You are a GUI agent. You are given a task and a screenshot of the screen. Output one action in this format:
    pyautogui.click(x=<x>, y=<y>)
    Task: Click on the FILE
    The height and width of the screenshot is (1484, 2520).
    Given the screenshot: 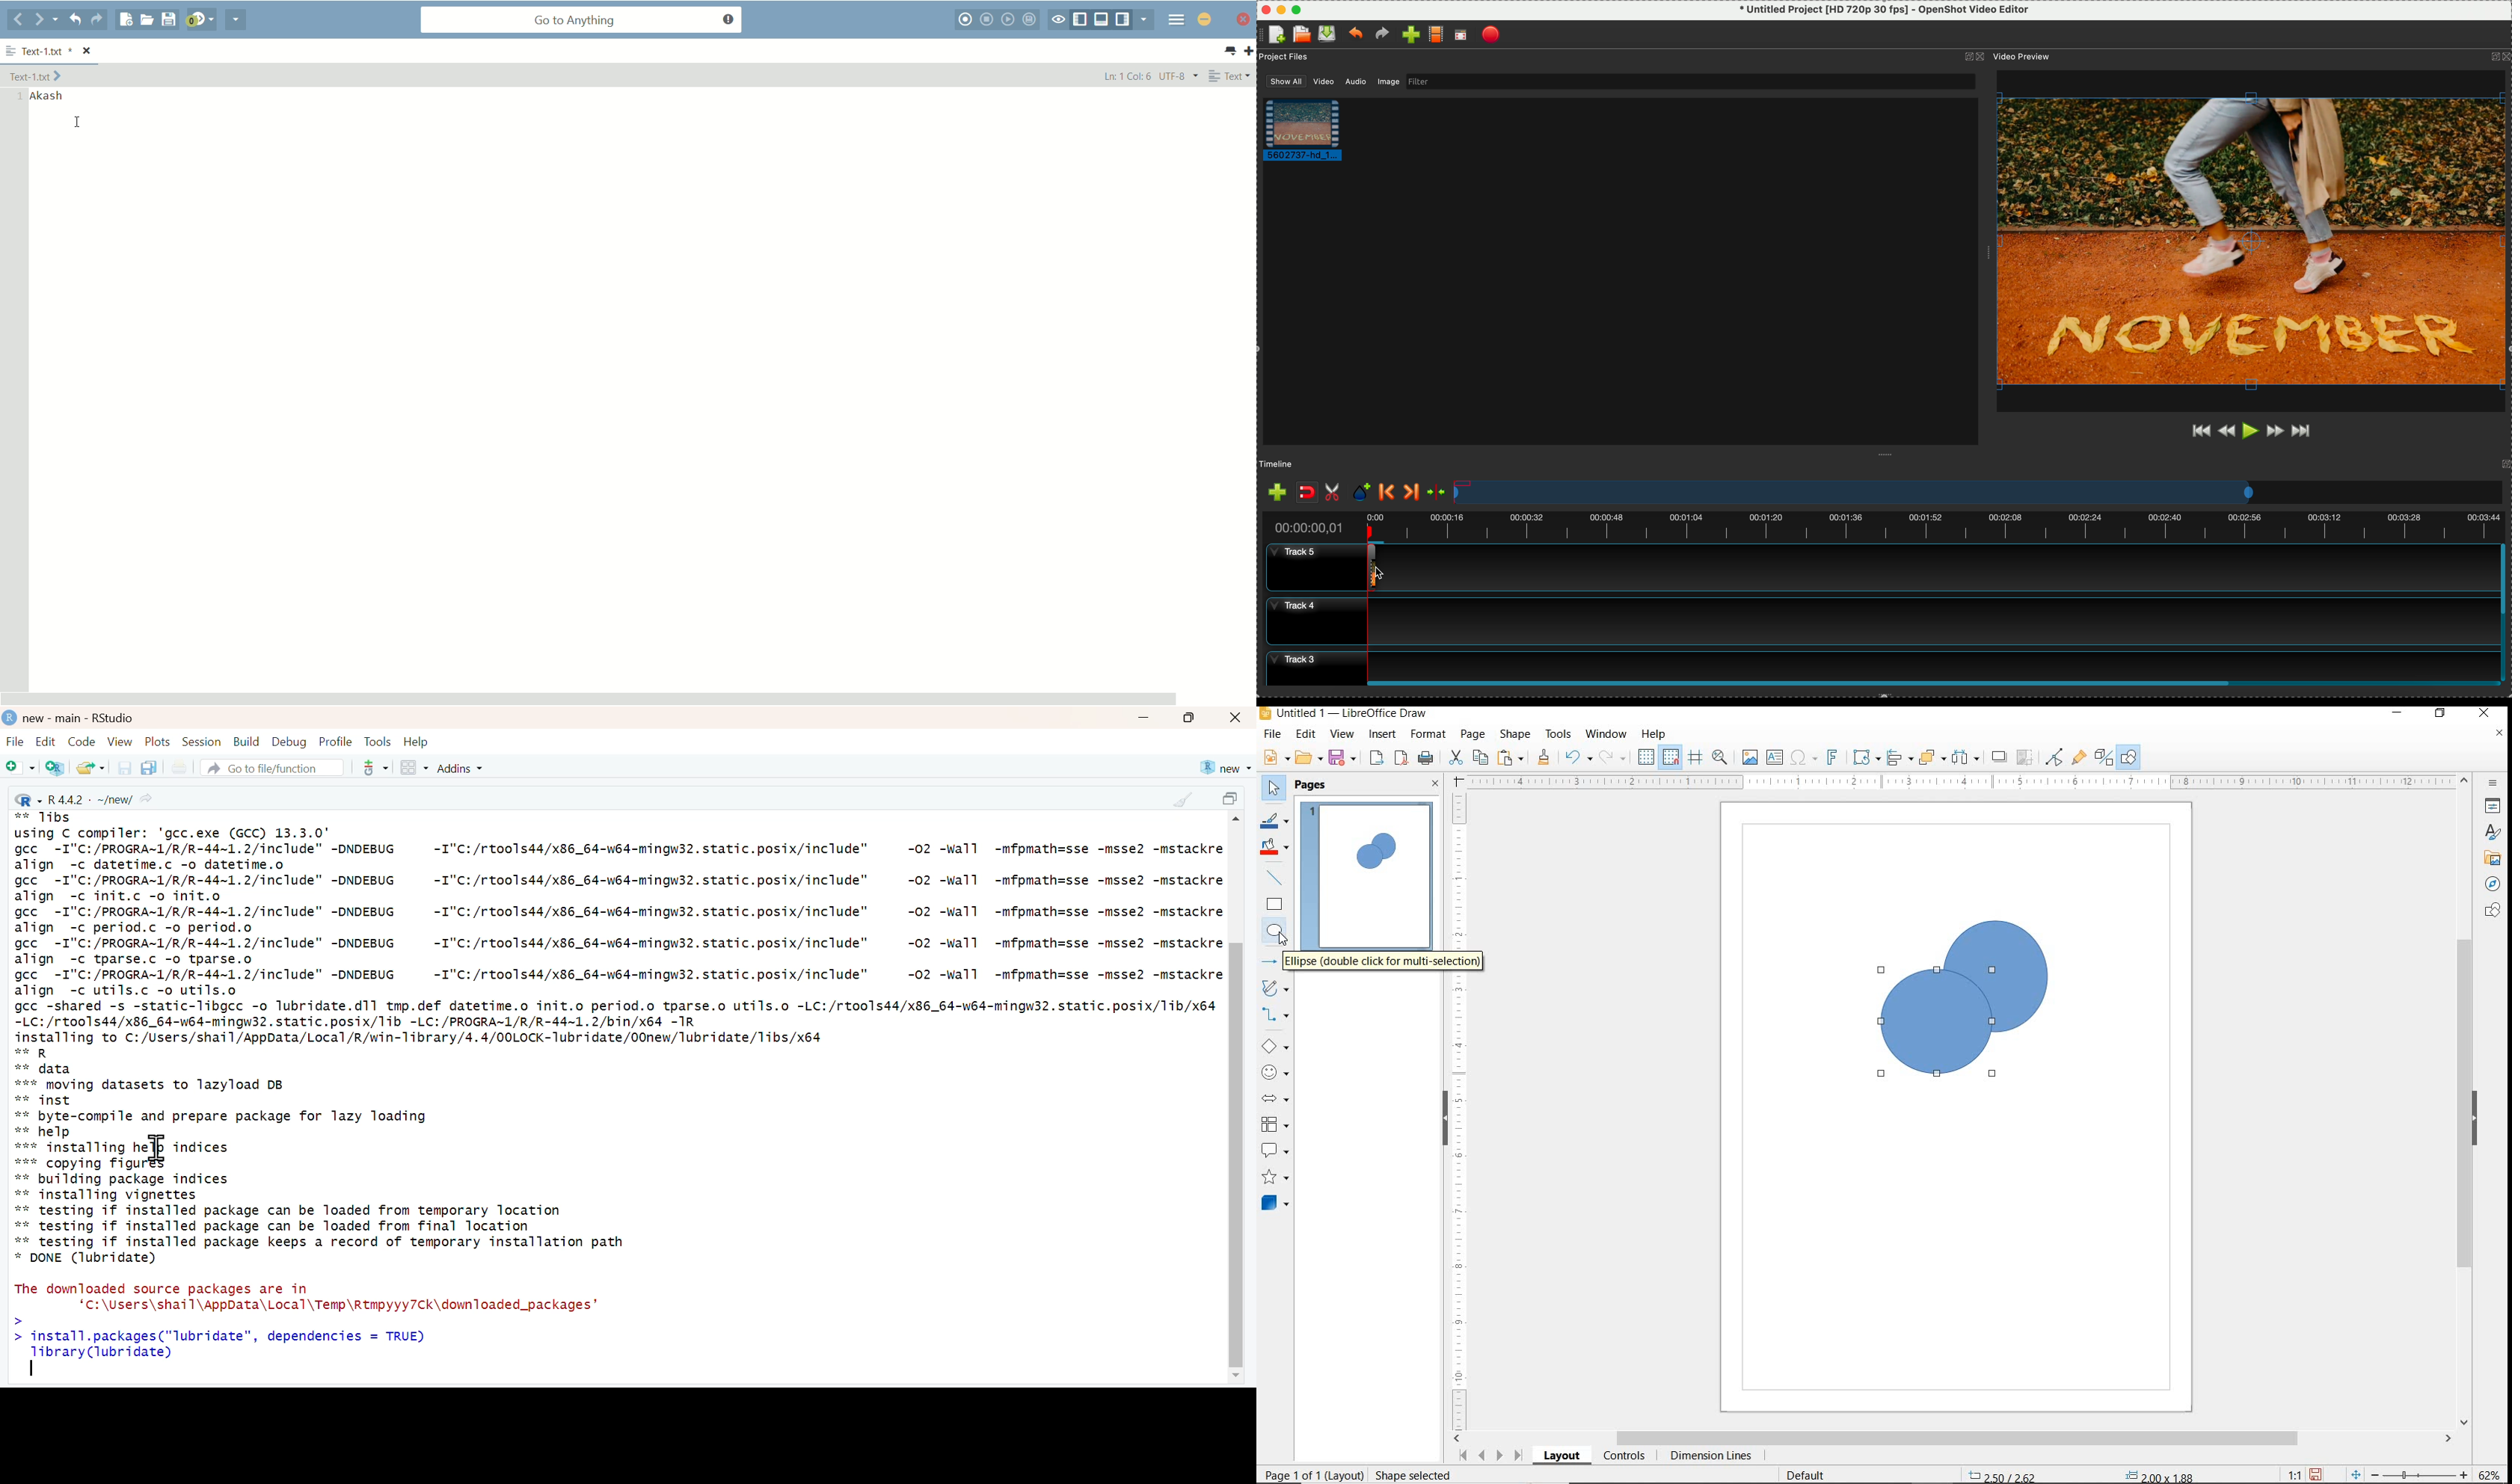 What is the action you would take?
    pyautogui.click(x=1274, y=736)
    